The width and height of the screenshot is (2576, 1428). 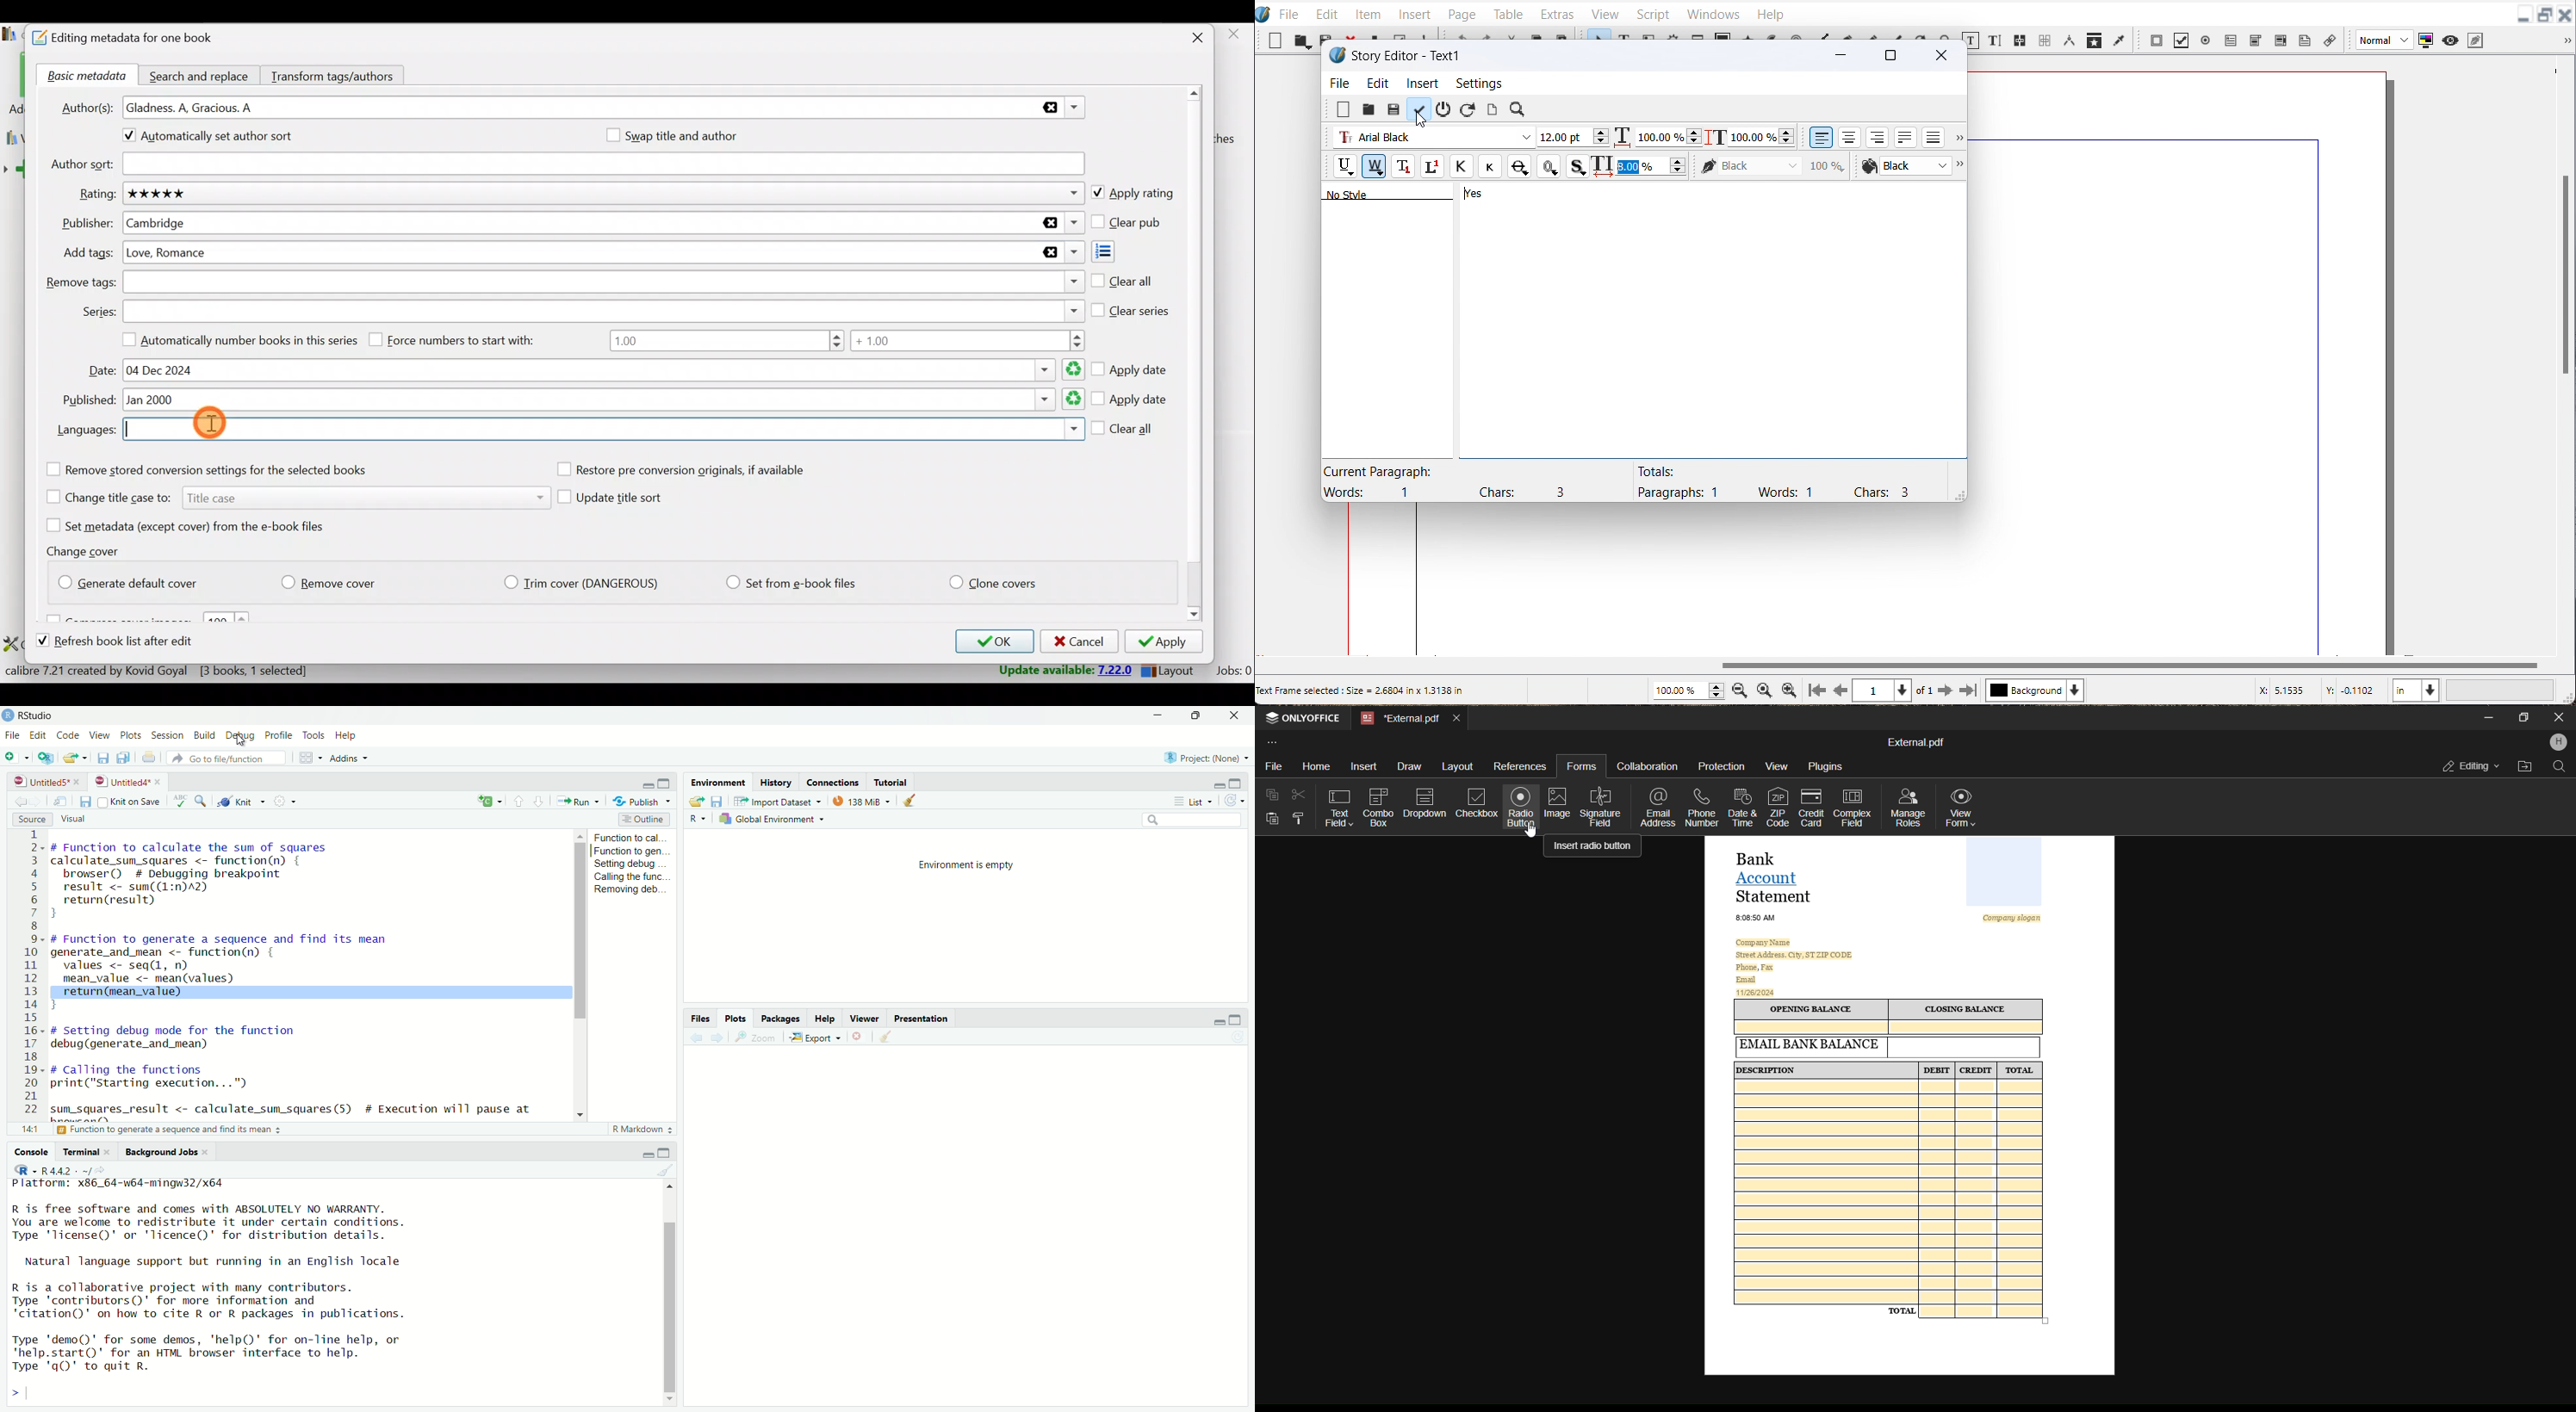 What do you see at coordinates (80, 165) in the screenshot?
I see `Author sort:` at bounding box center [80, 165].